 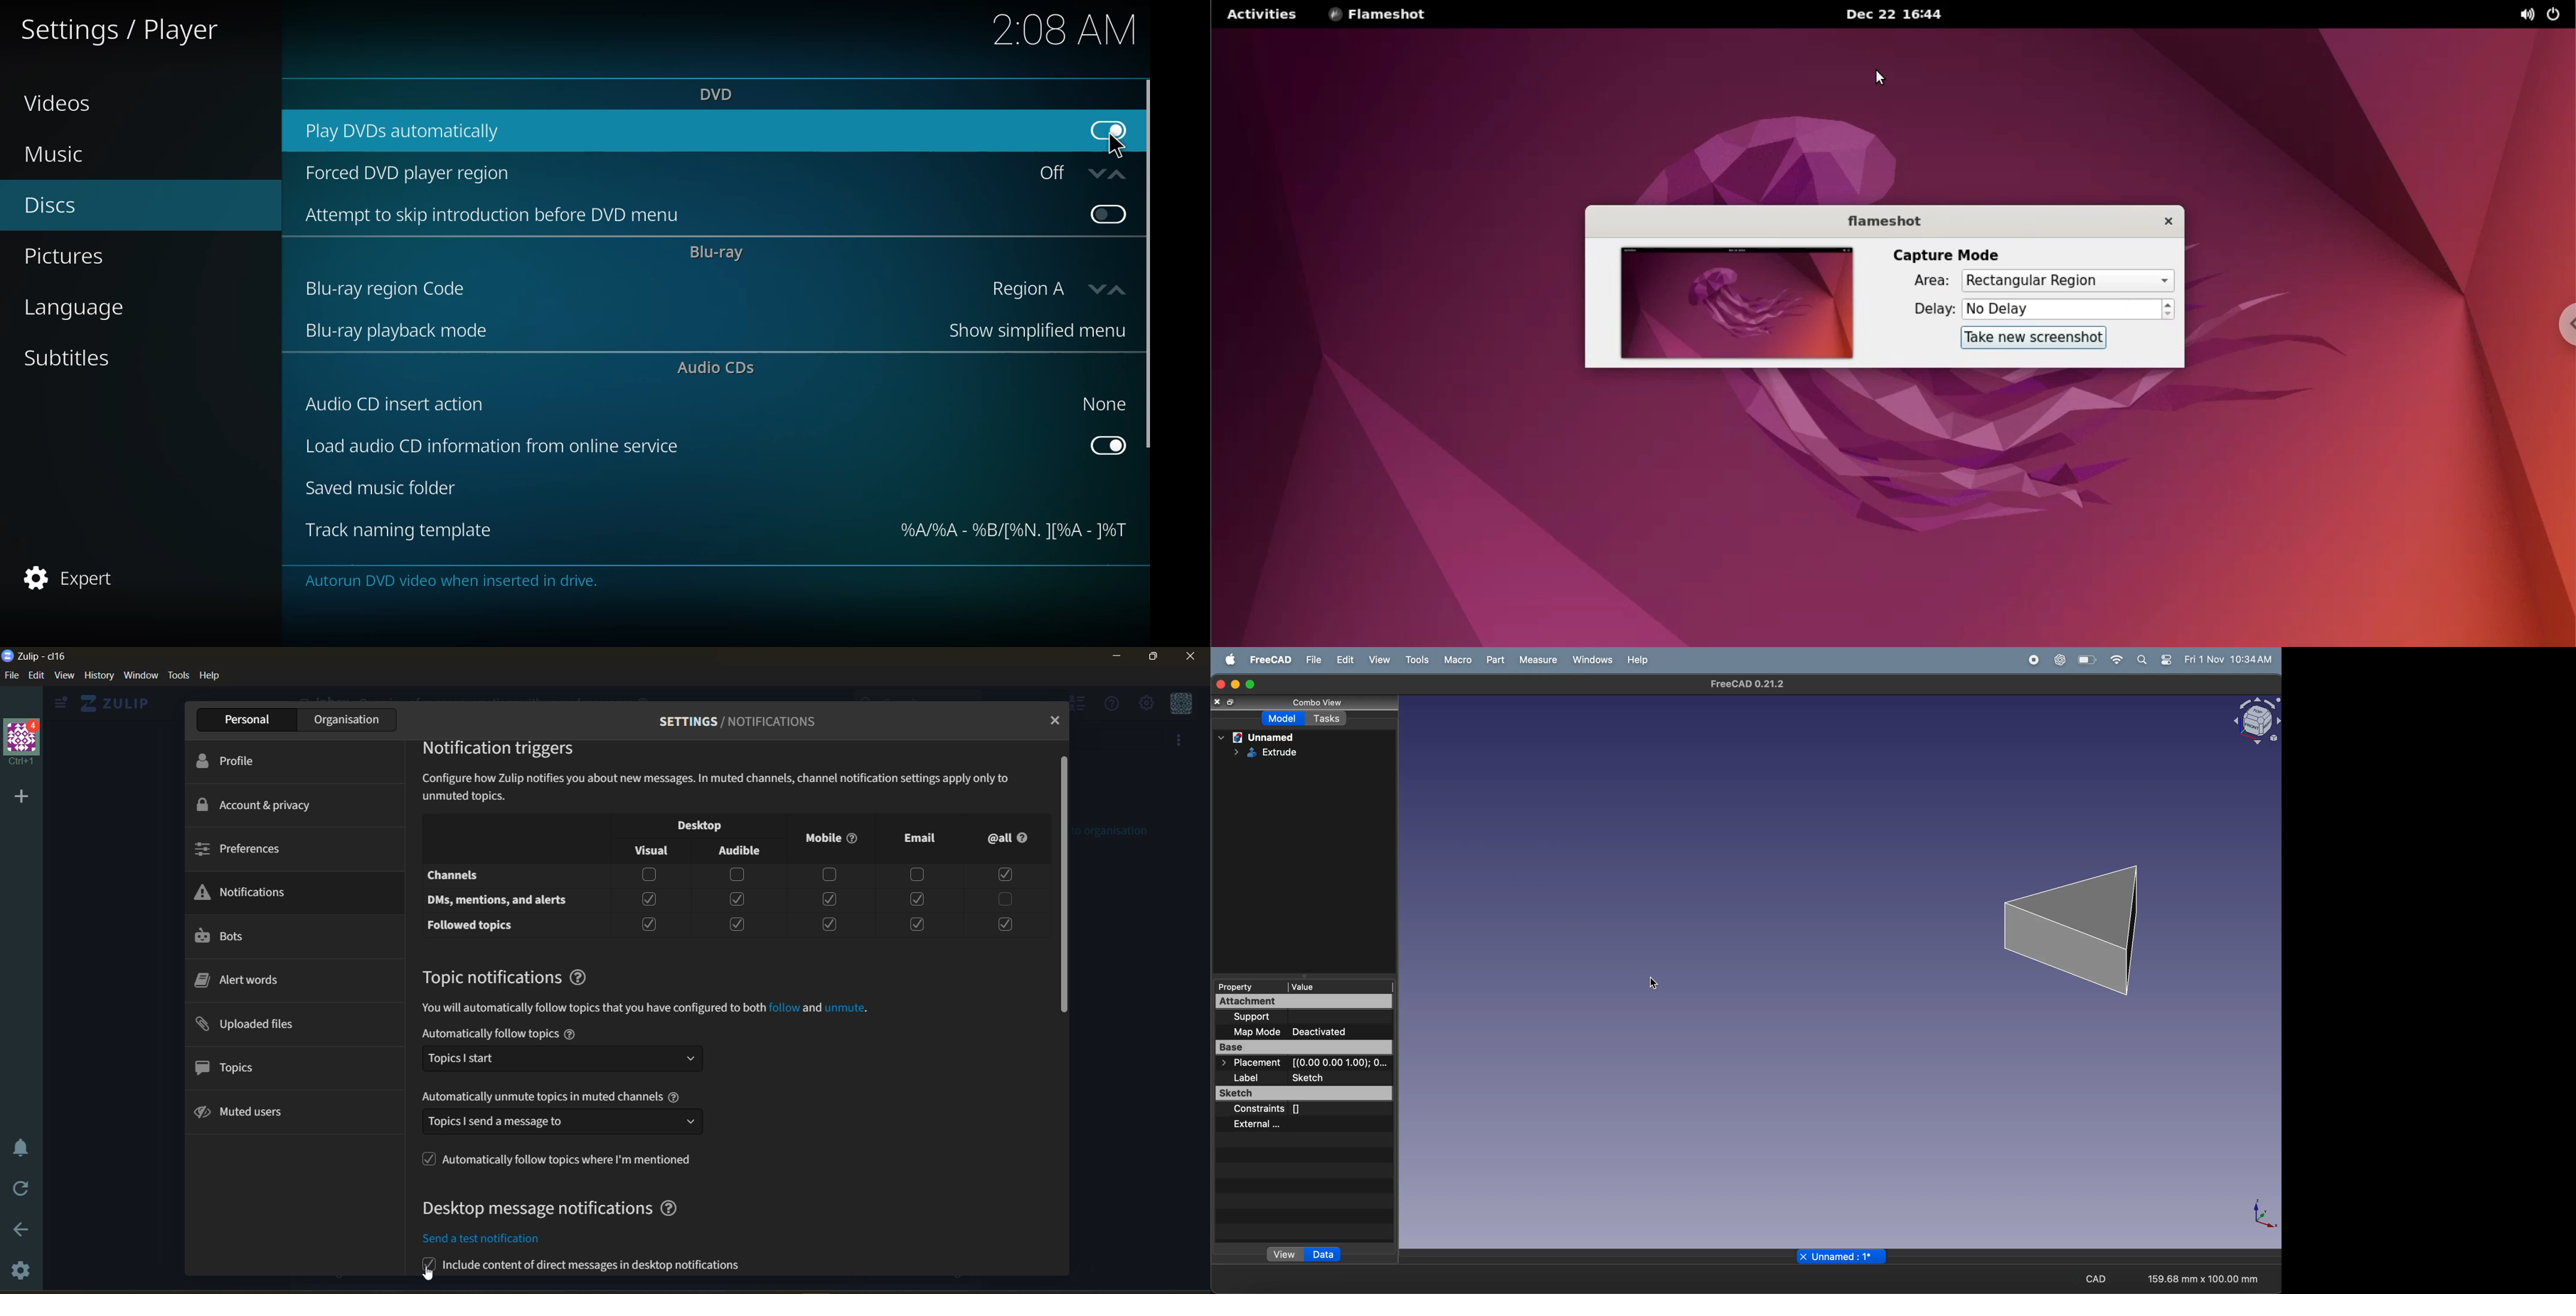 What do you see at coordinates (1593, 661) in the screenshot?
I see `windows` at bounding box center [1593, 661].